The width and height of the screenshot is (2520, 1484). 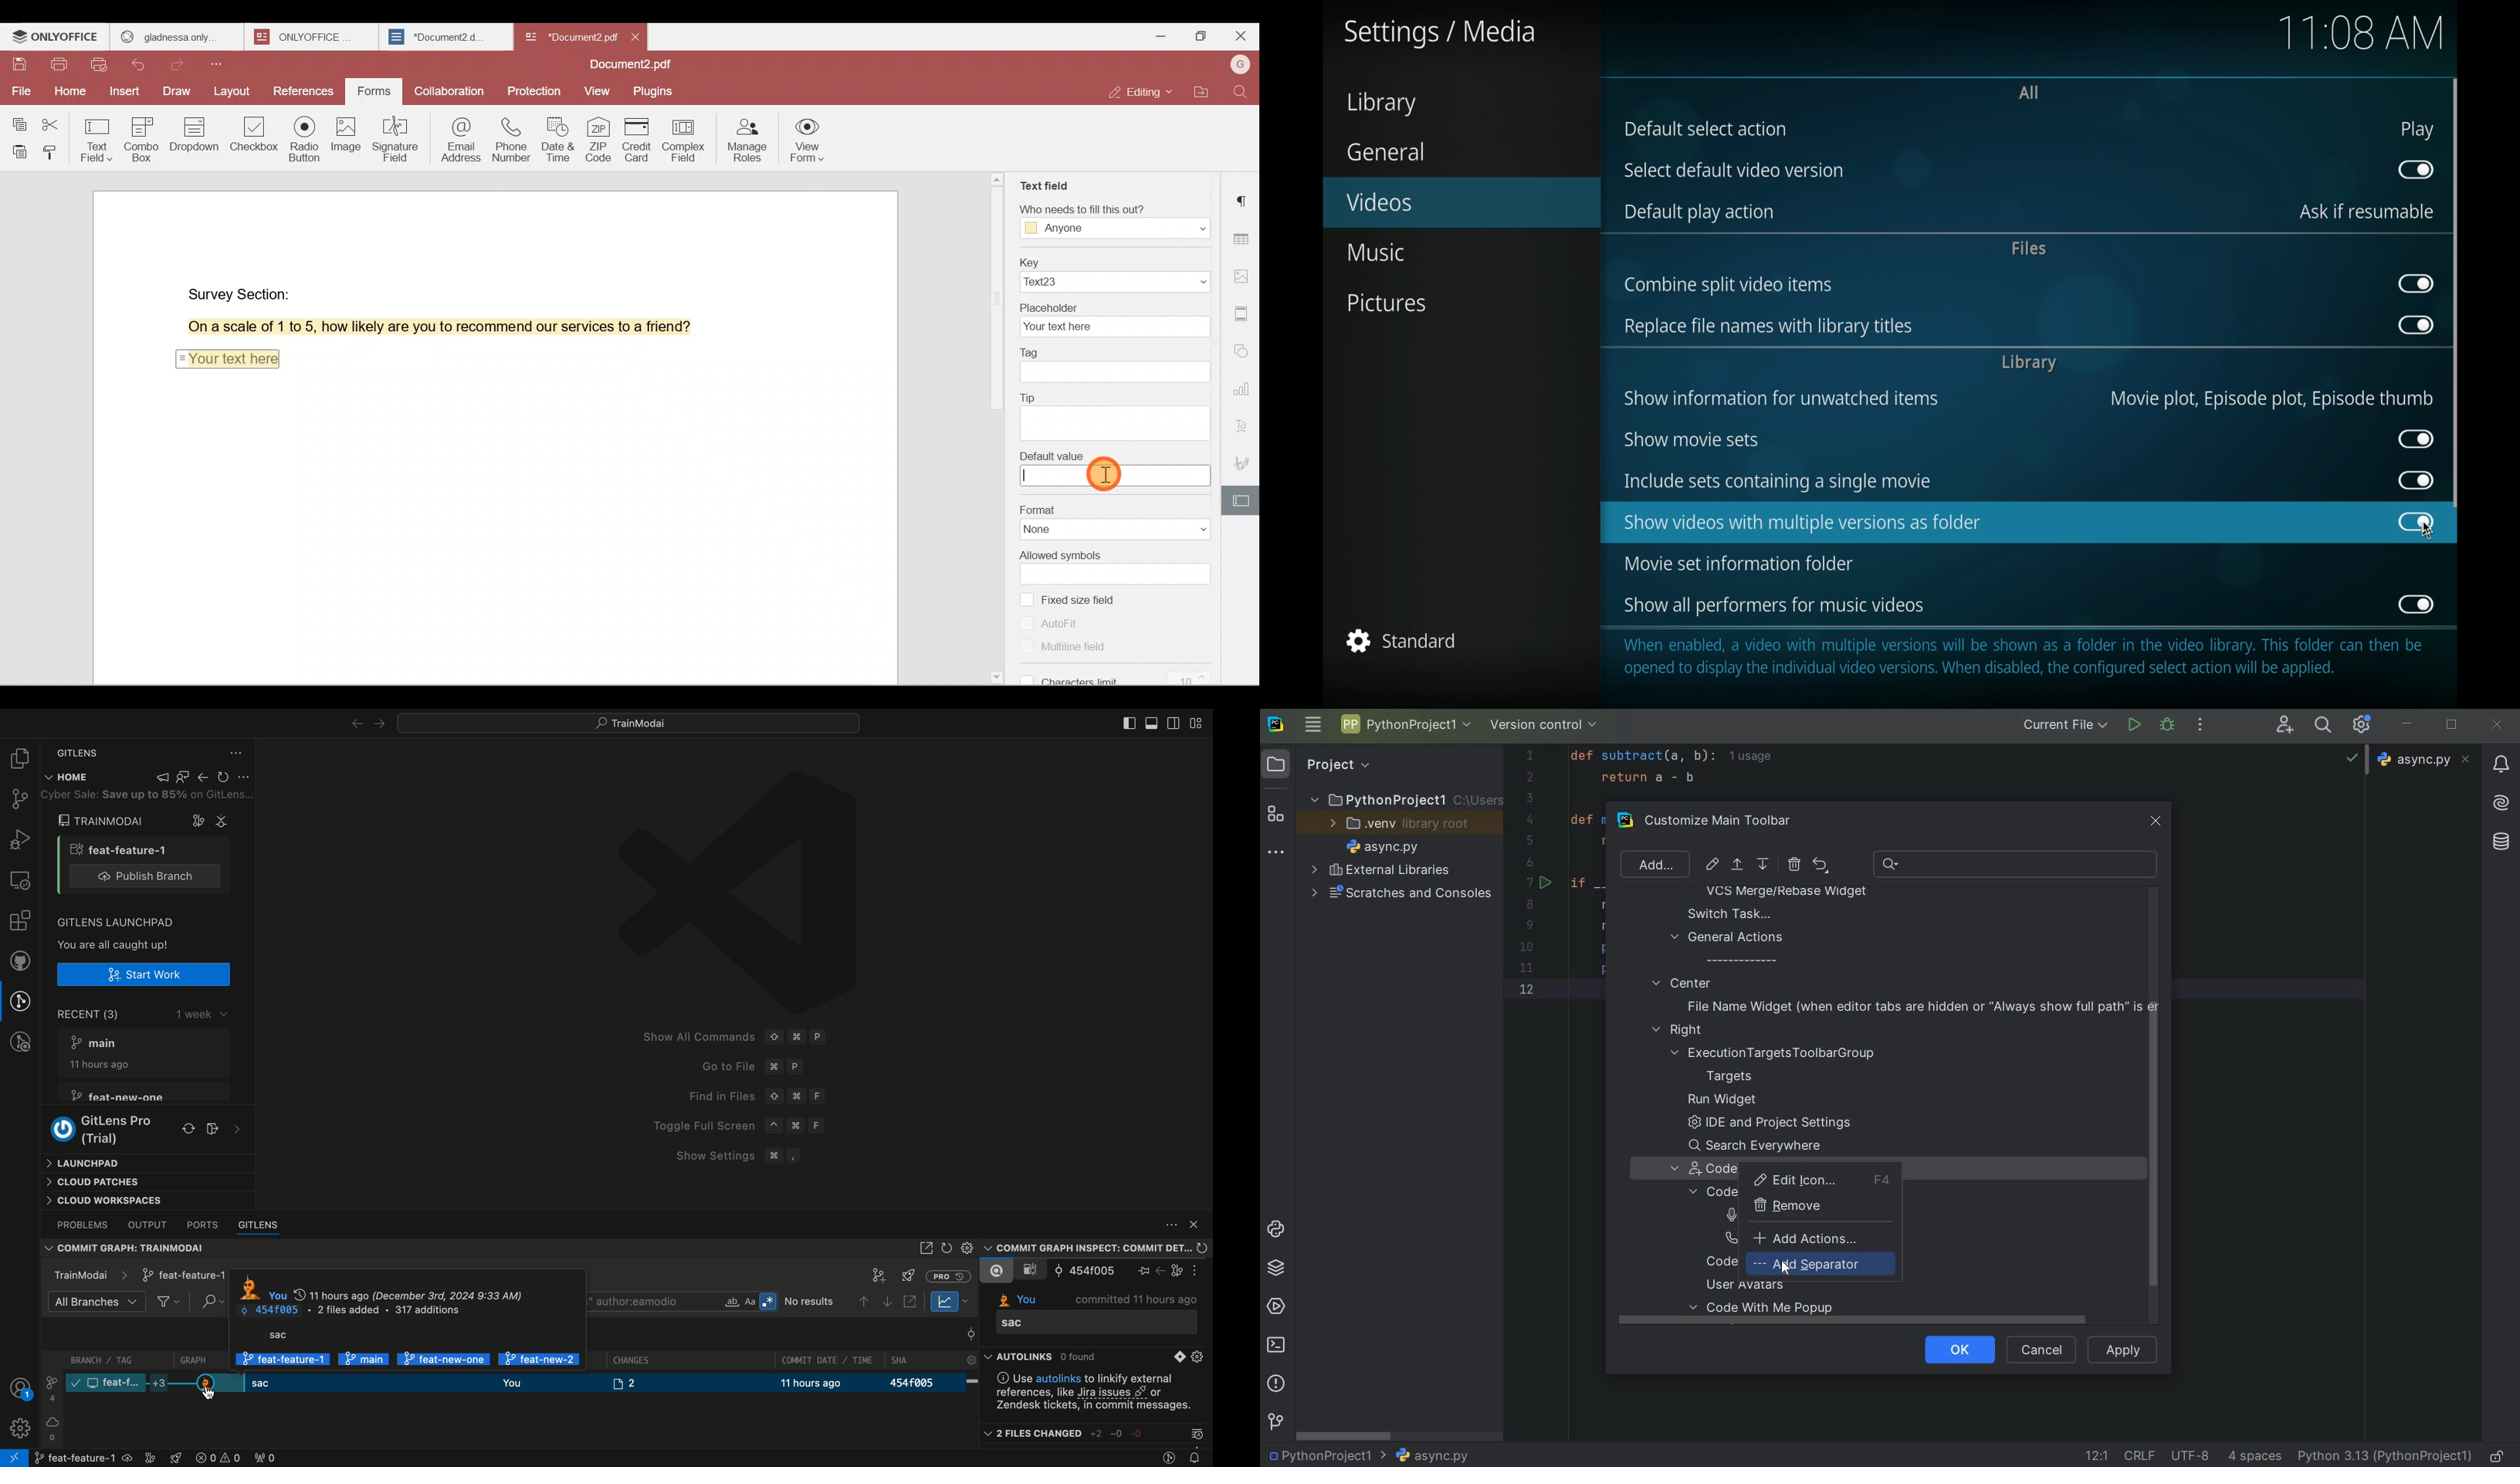 What do you see at coordinates (1387, 152) in the screenshot?
I see `general` at bounding box center [1387, 152].